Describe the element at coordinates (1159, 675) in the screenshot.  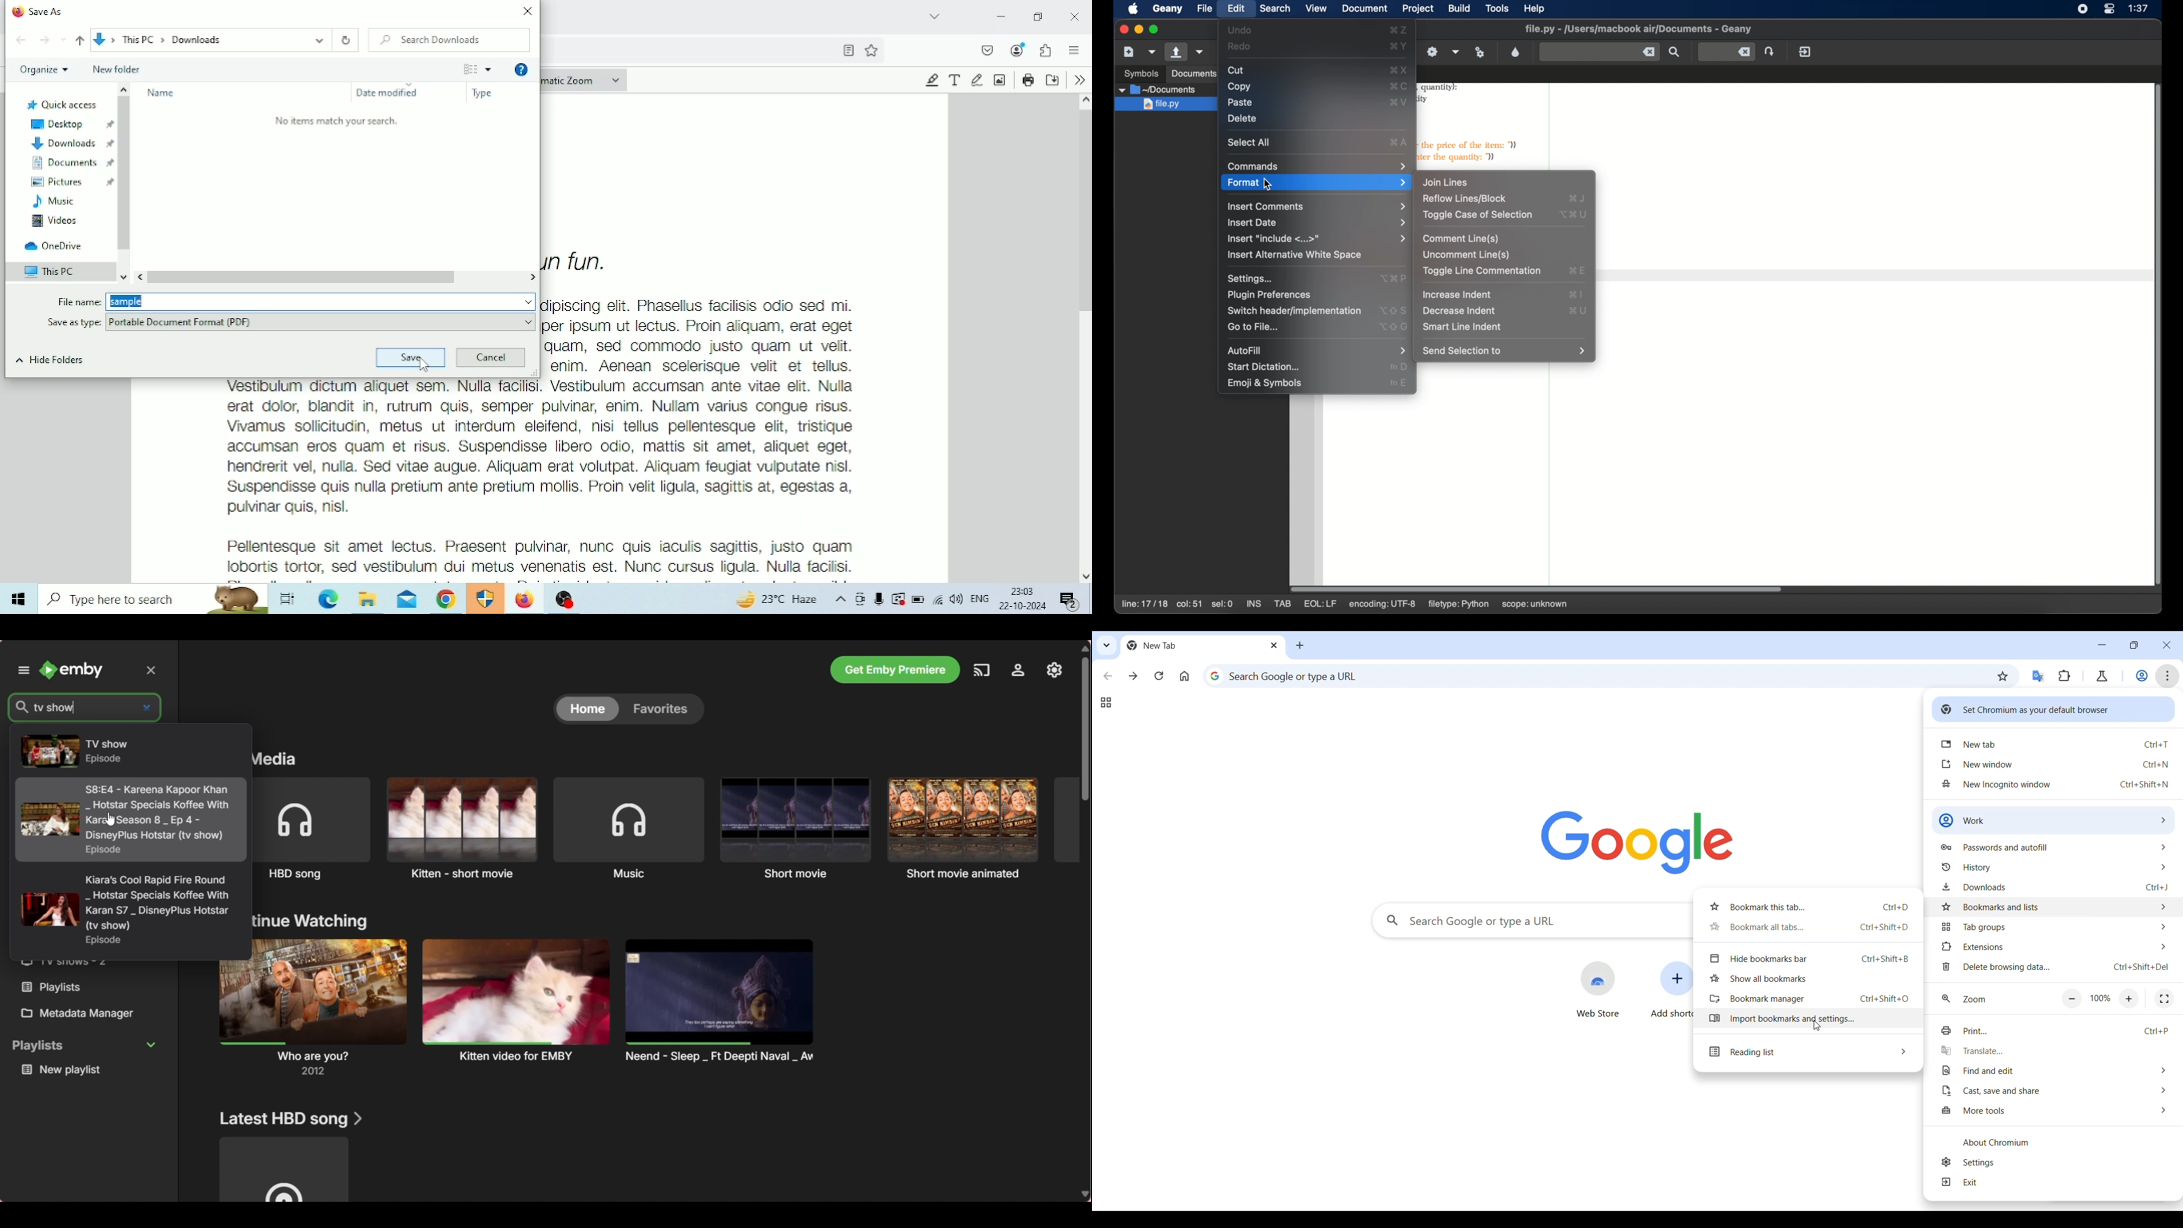
I see `Reload page` at that location.